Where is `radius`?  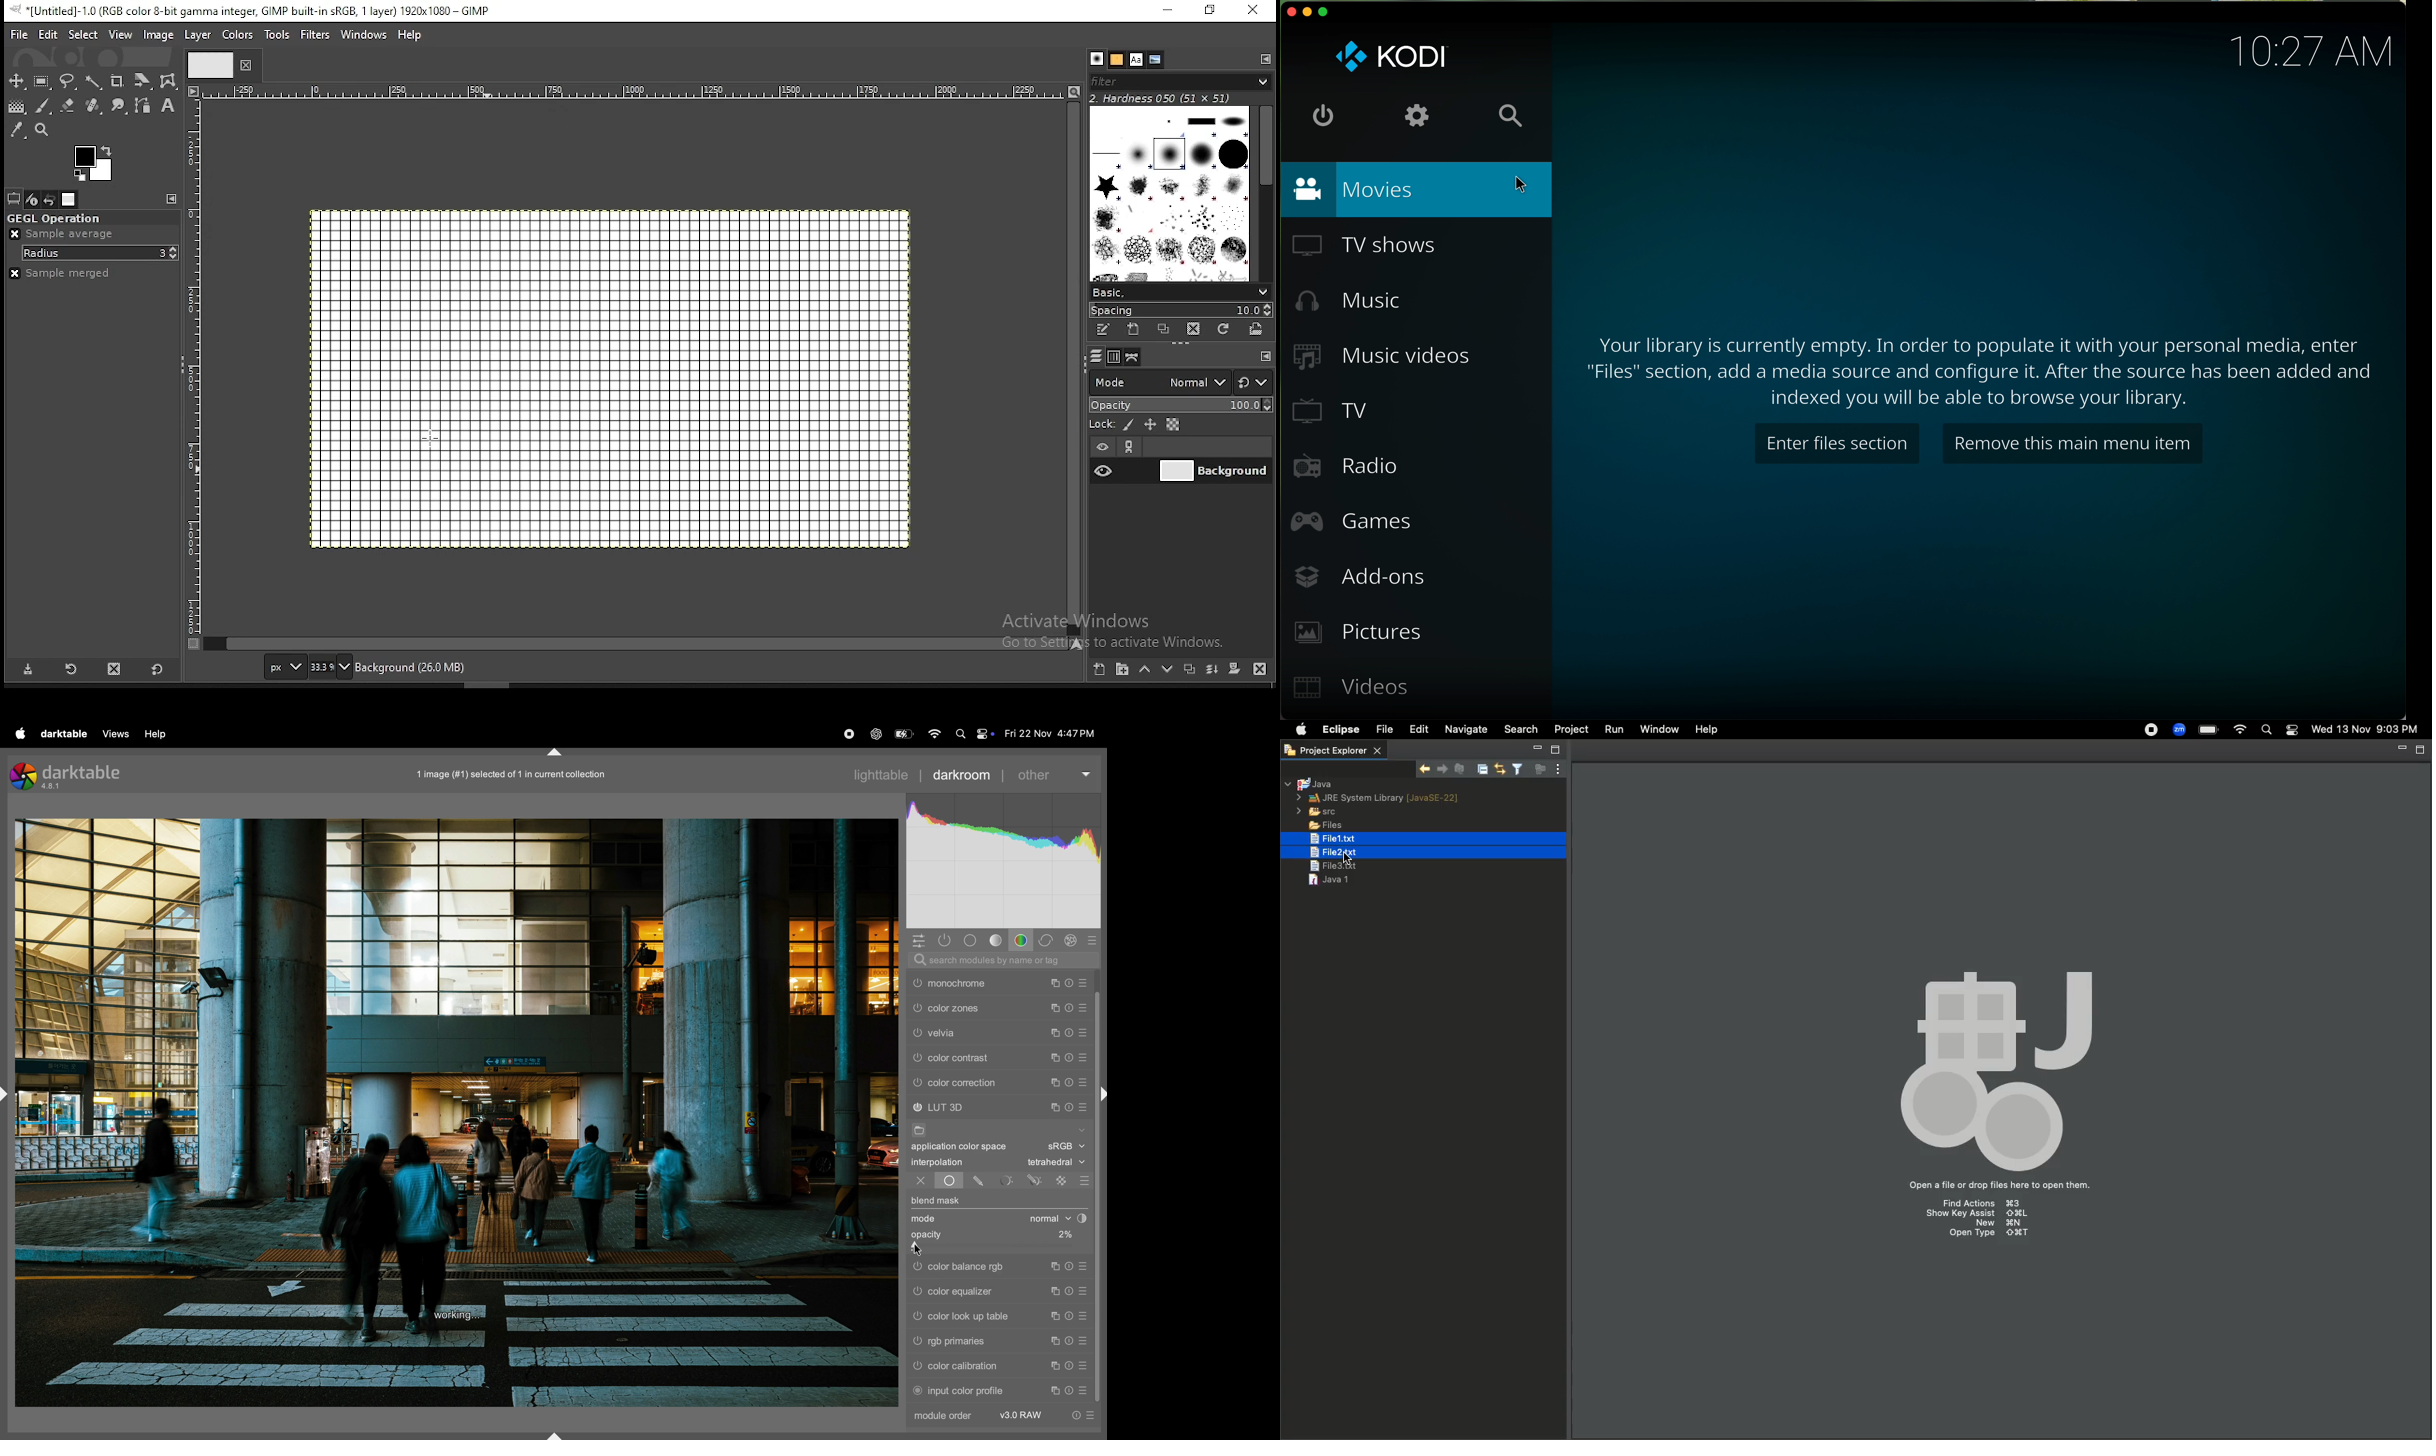 radius is located at coordinates (101, 253).